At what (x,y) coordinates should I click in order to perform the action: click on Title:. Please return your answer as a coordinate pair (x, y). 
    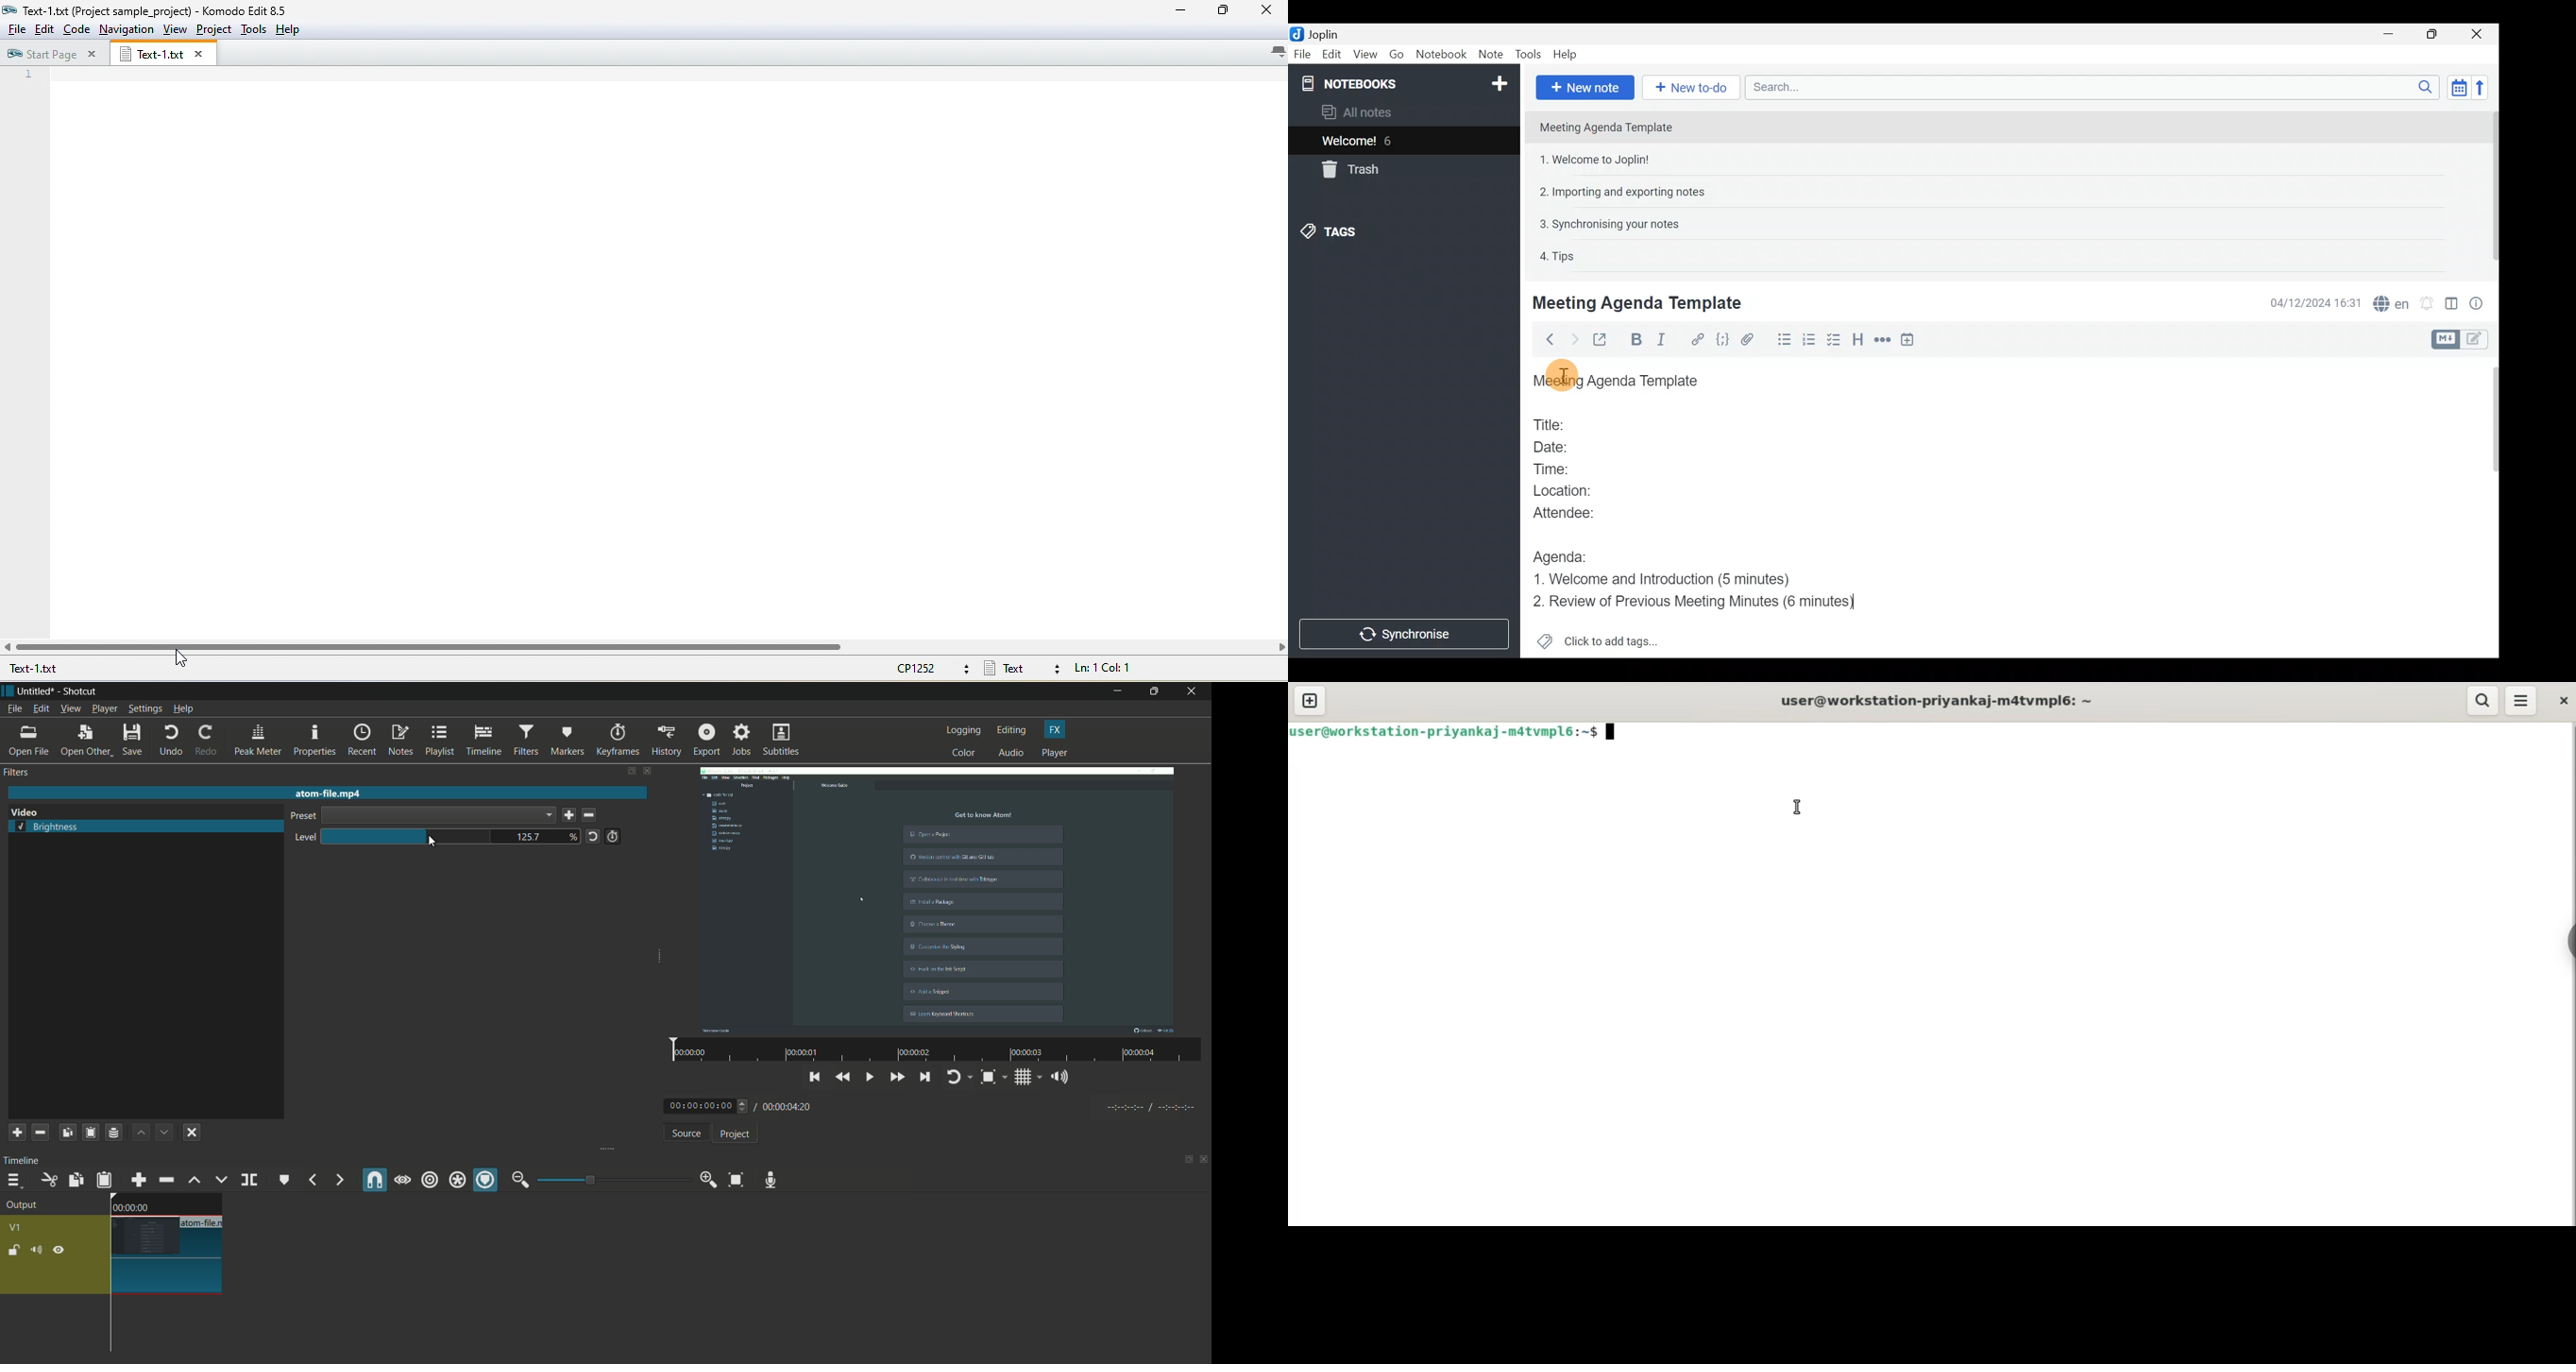
    Looking at the image, I should click on (1551, 422).